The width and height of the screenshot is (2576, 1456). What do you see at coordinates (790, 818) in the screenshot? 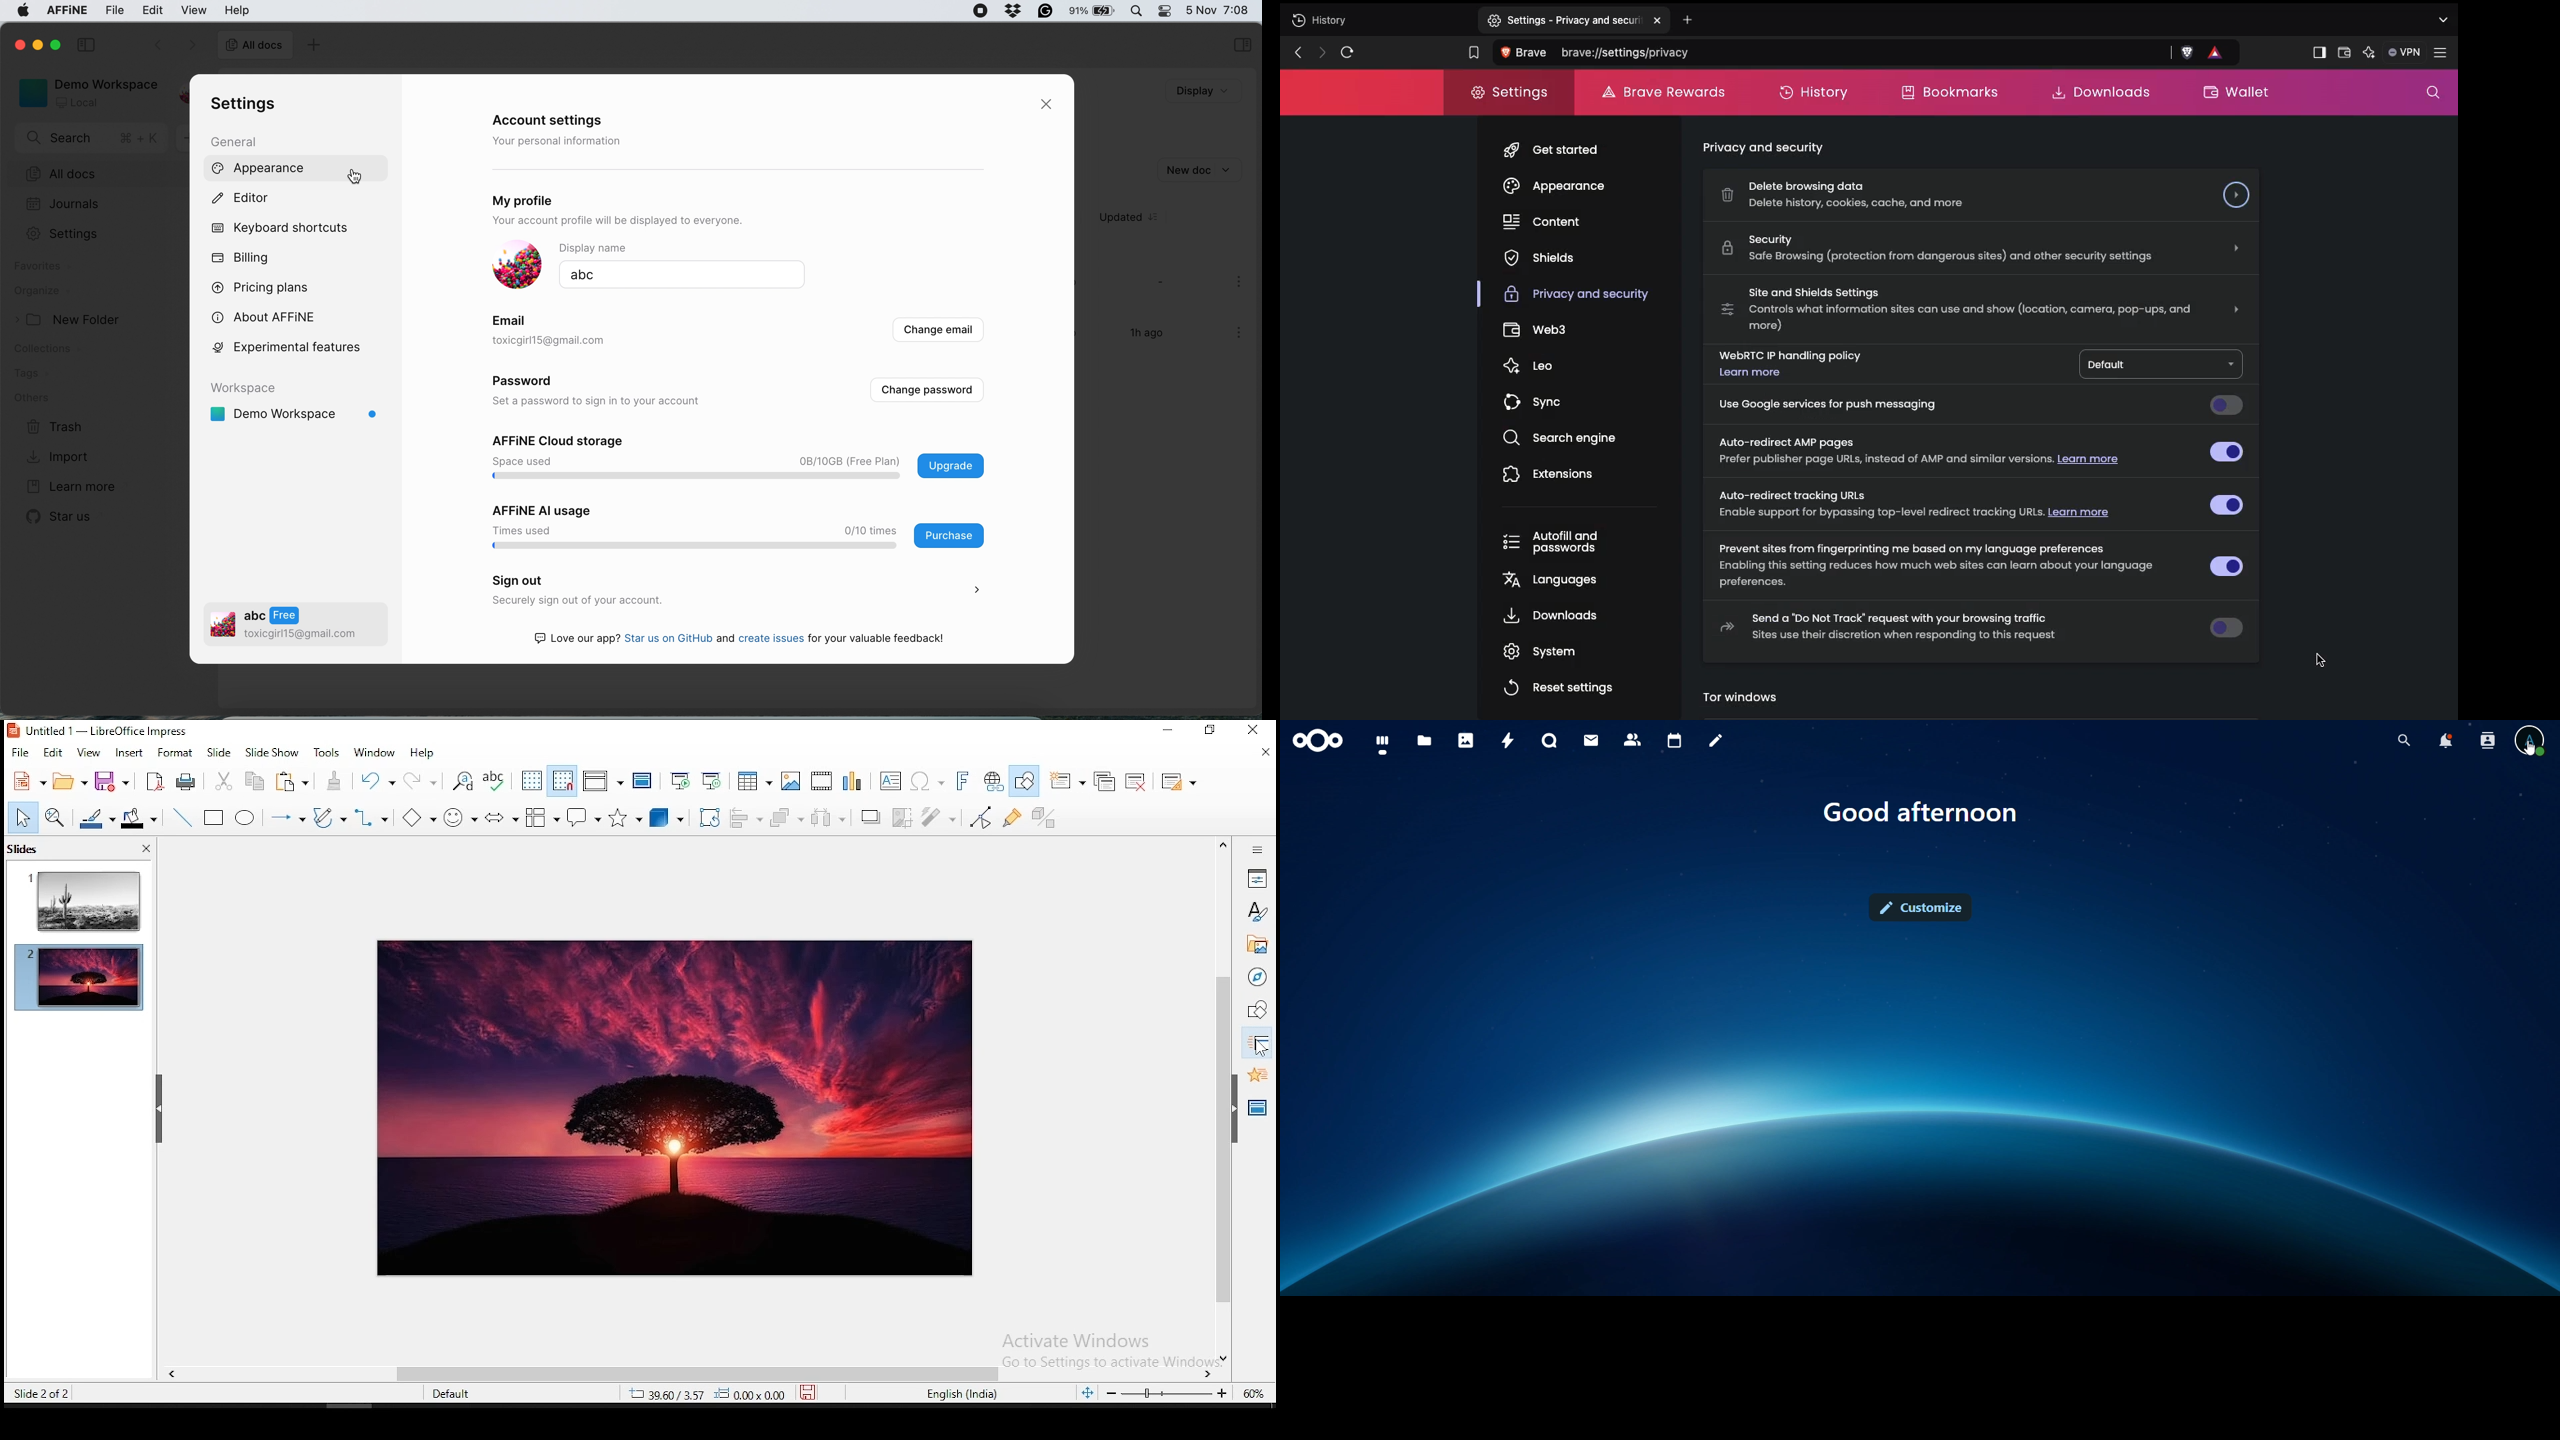
I see `arrange` at bounding box center [790, 818].